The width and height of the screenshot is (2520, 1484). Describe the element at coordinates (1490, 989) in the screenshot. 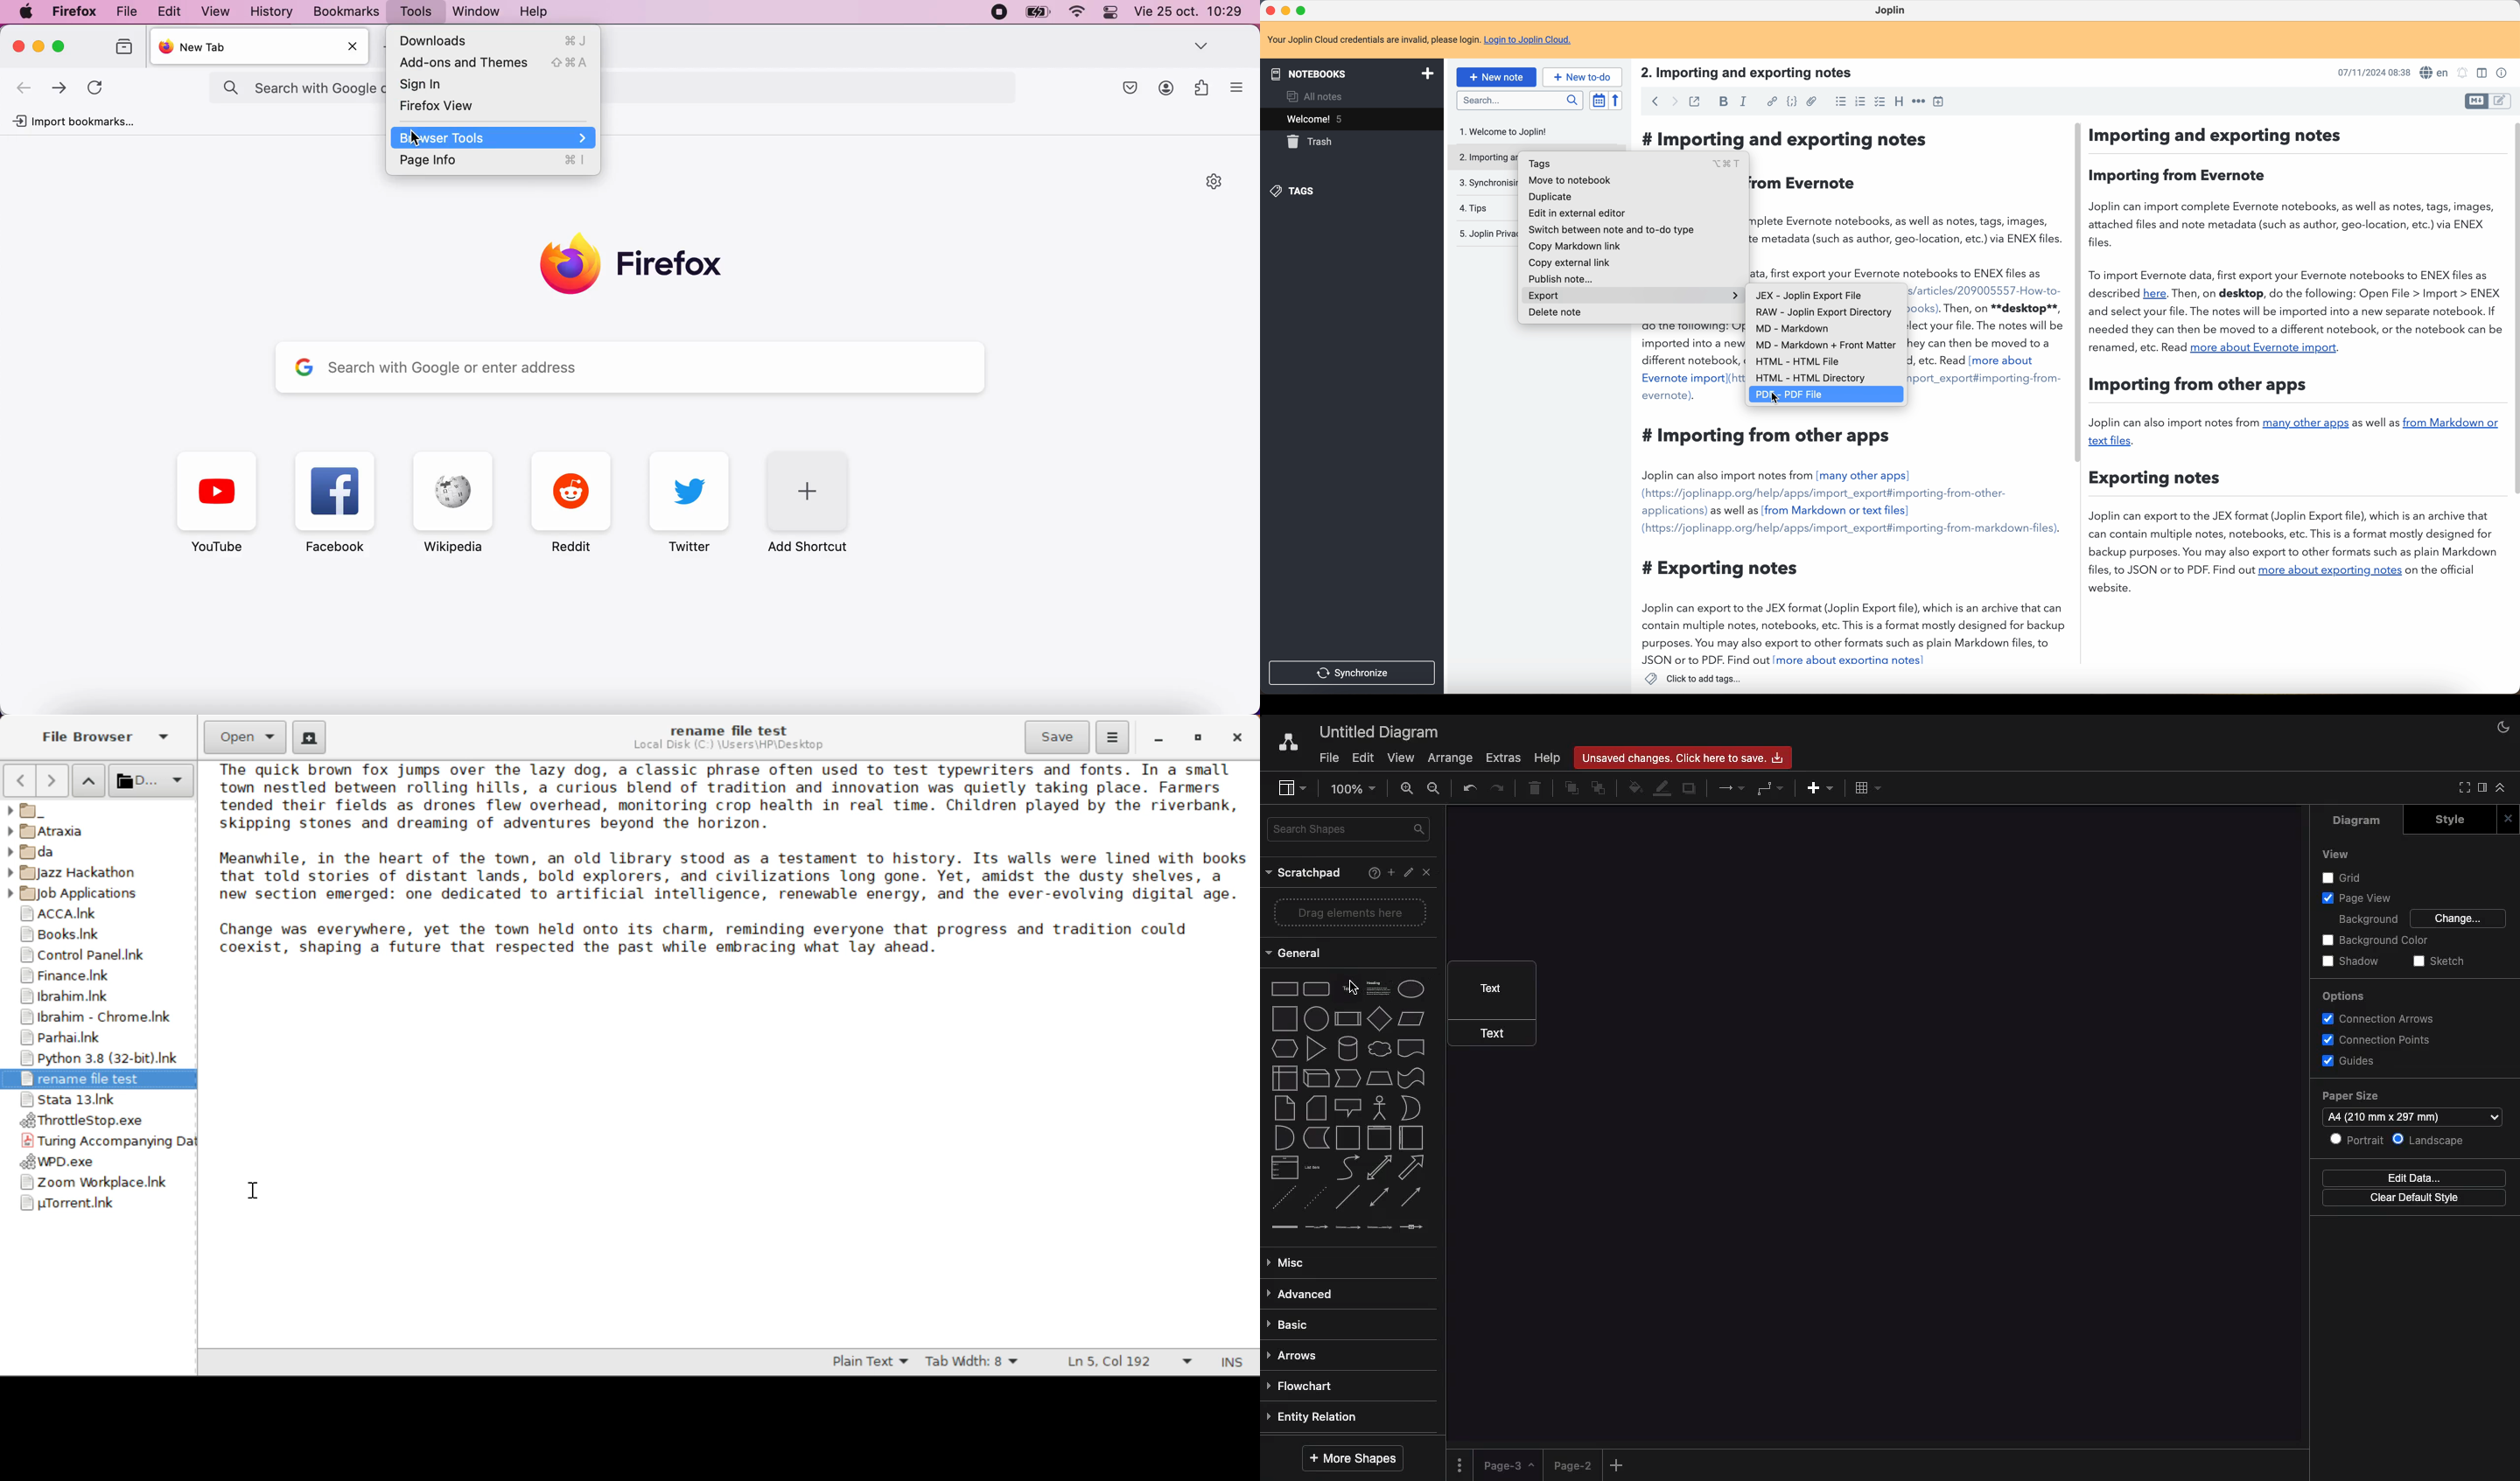

I see `Text` at that location.